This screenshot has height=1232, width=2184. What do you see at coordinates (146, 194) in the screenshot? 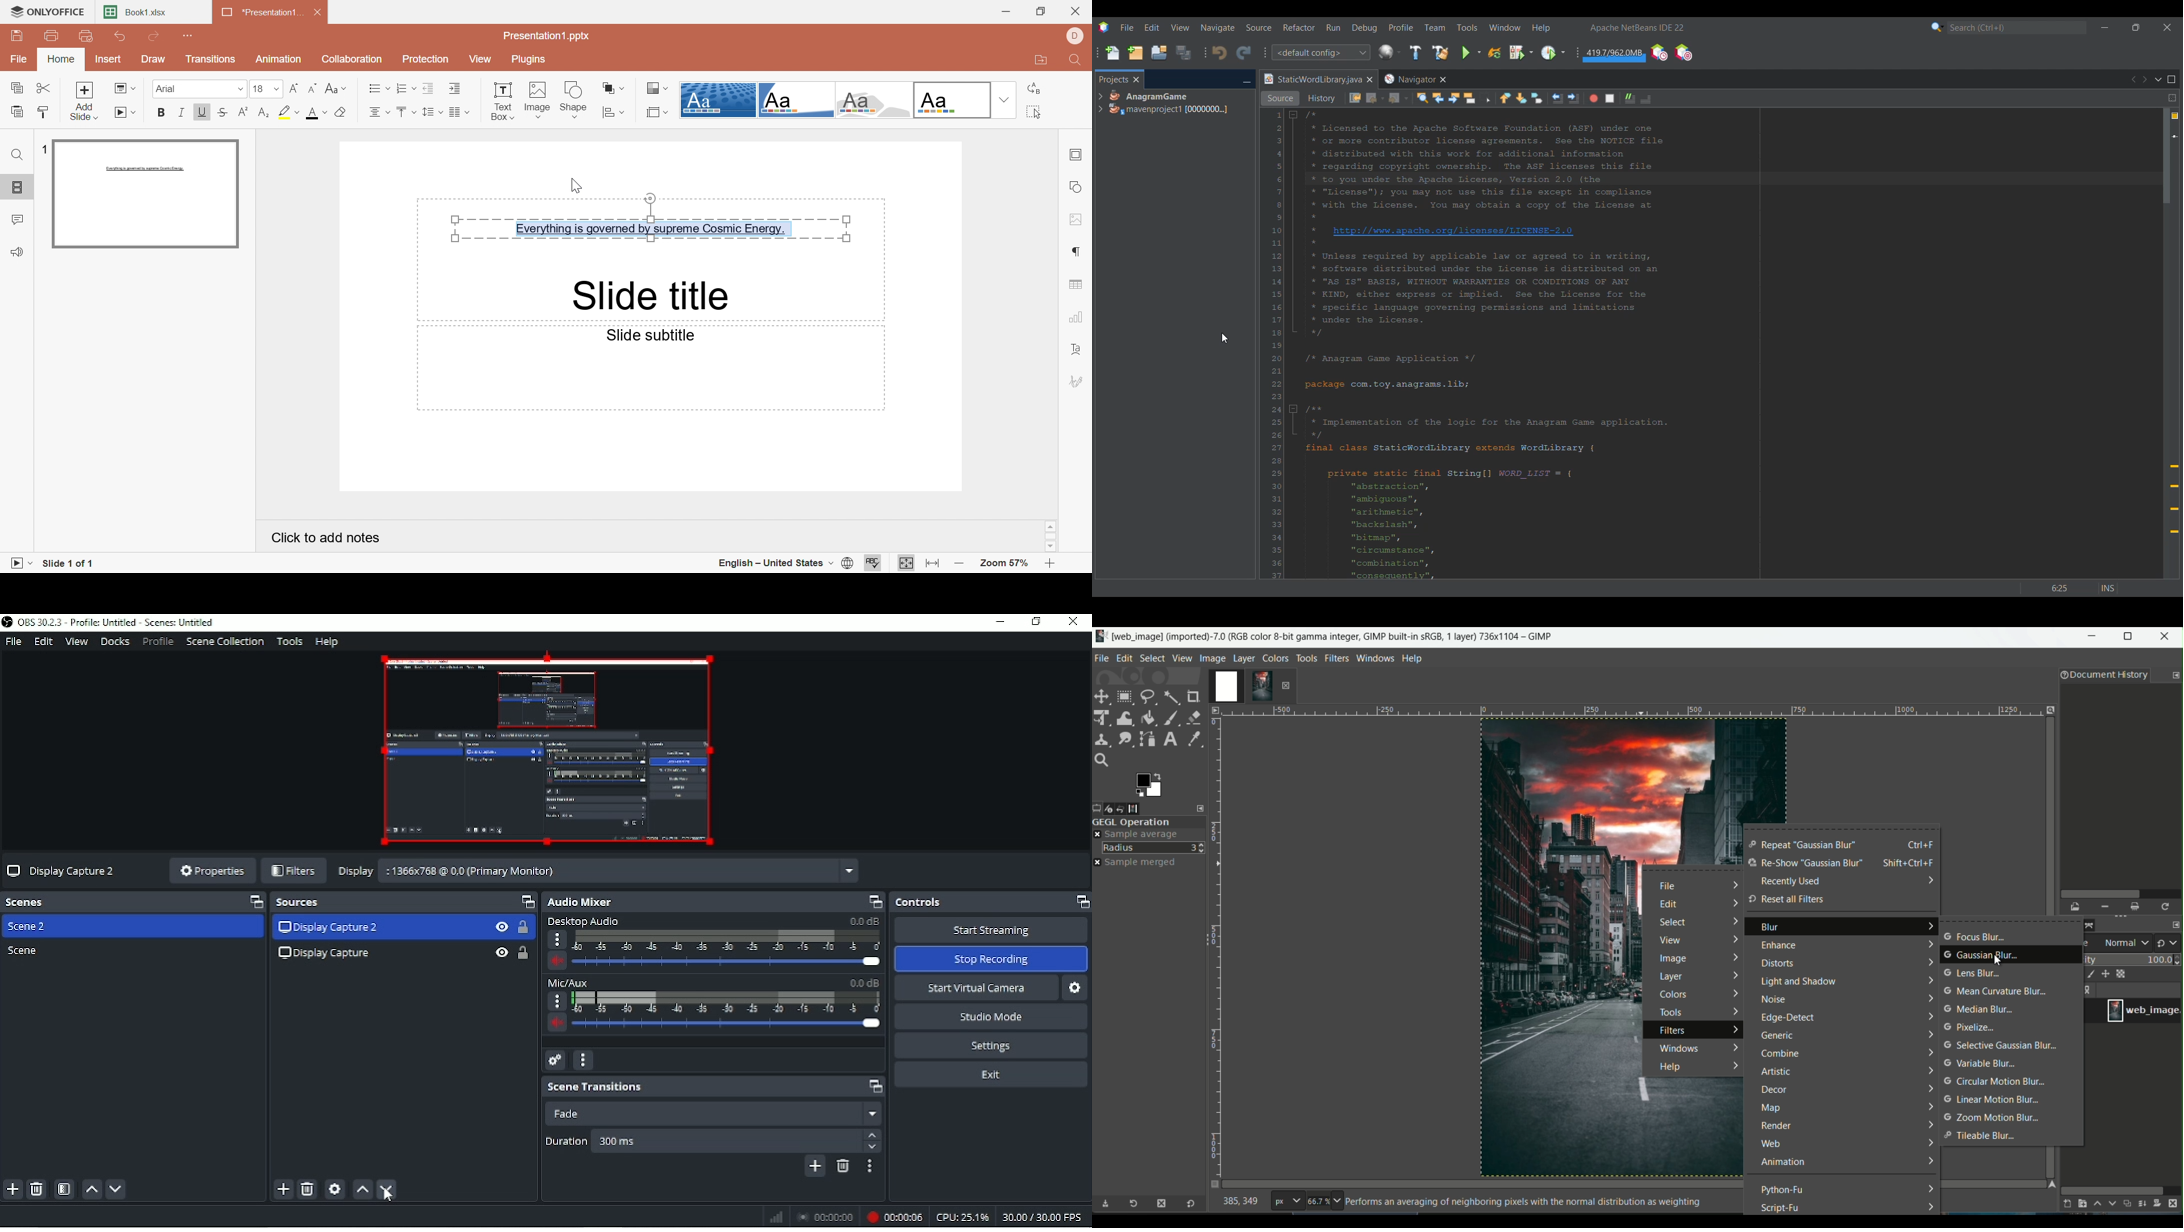
I see `Slide 1` at bounding box center [146, 194].